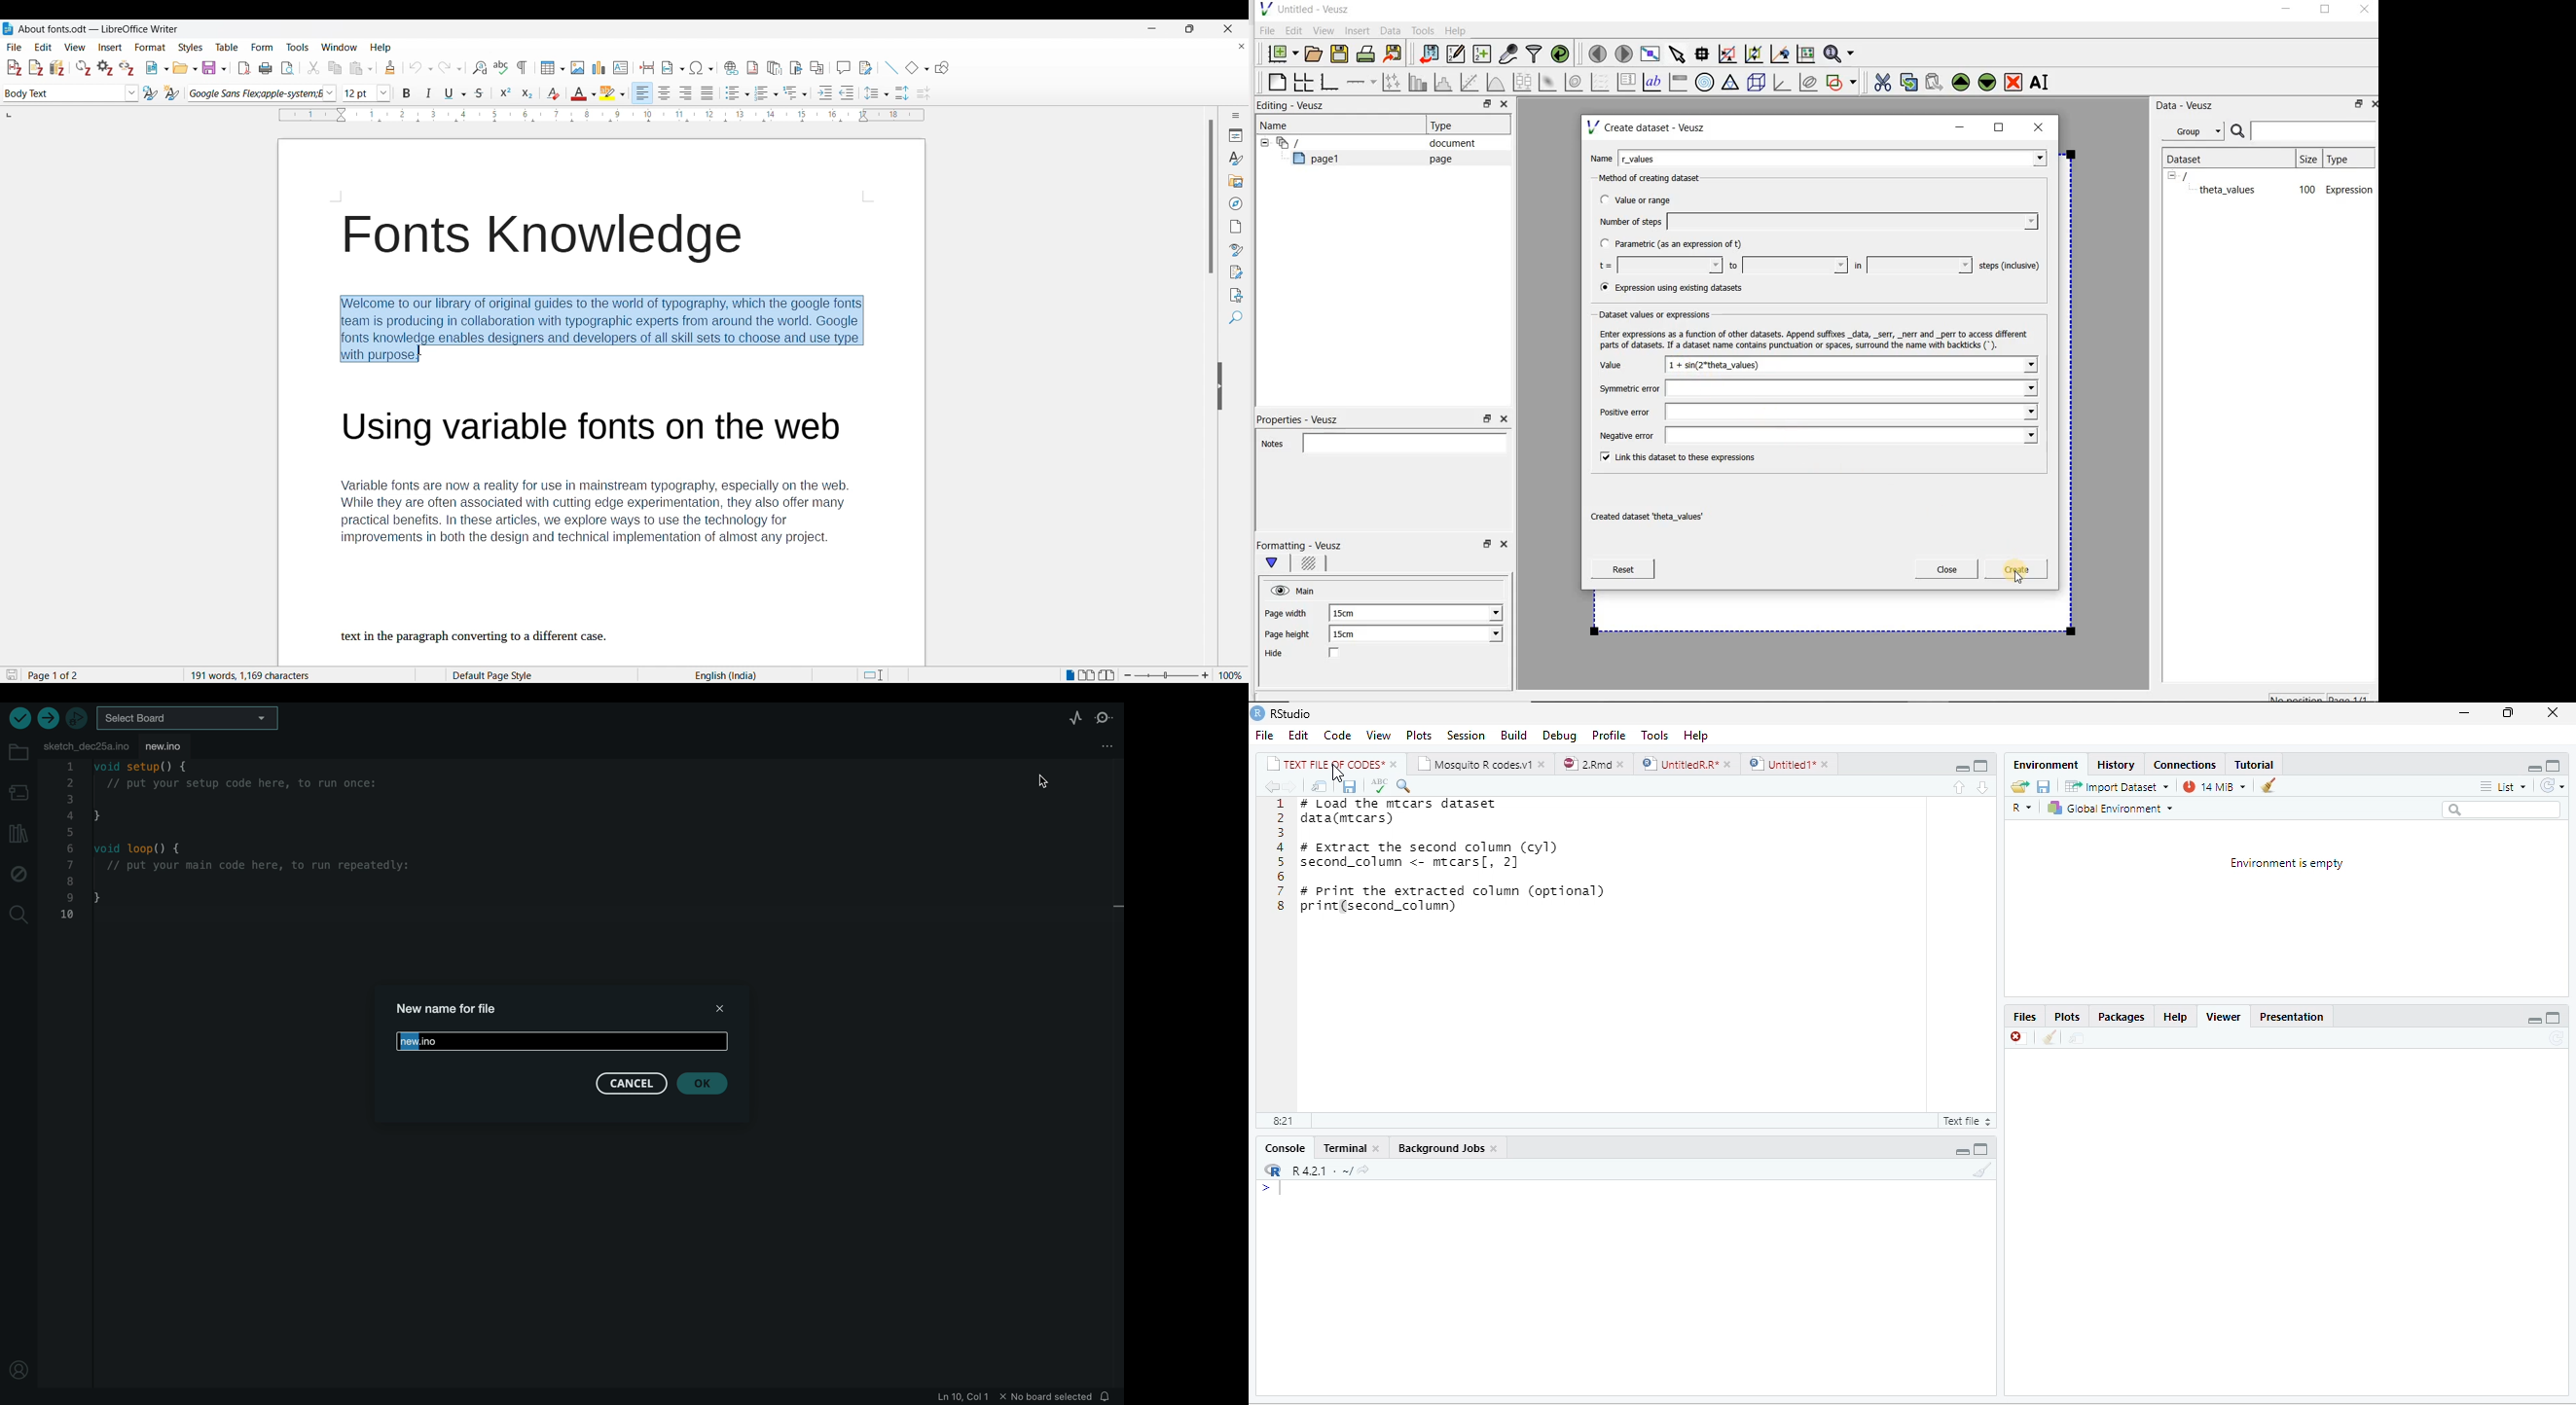 Image resolution: width=2576 pixels, height=1428 pixels. I want to click on serach, so click(1407, 785).